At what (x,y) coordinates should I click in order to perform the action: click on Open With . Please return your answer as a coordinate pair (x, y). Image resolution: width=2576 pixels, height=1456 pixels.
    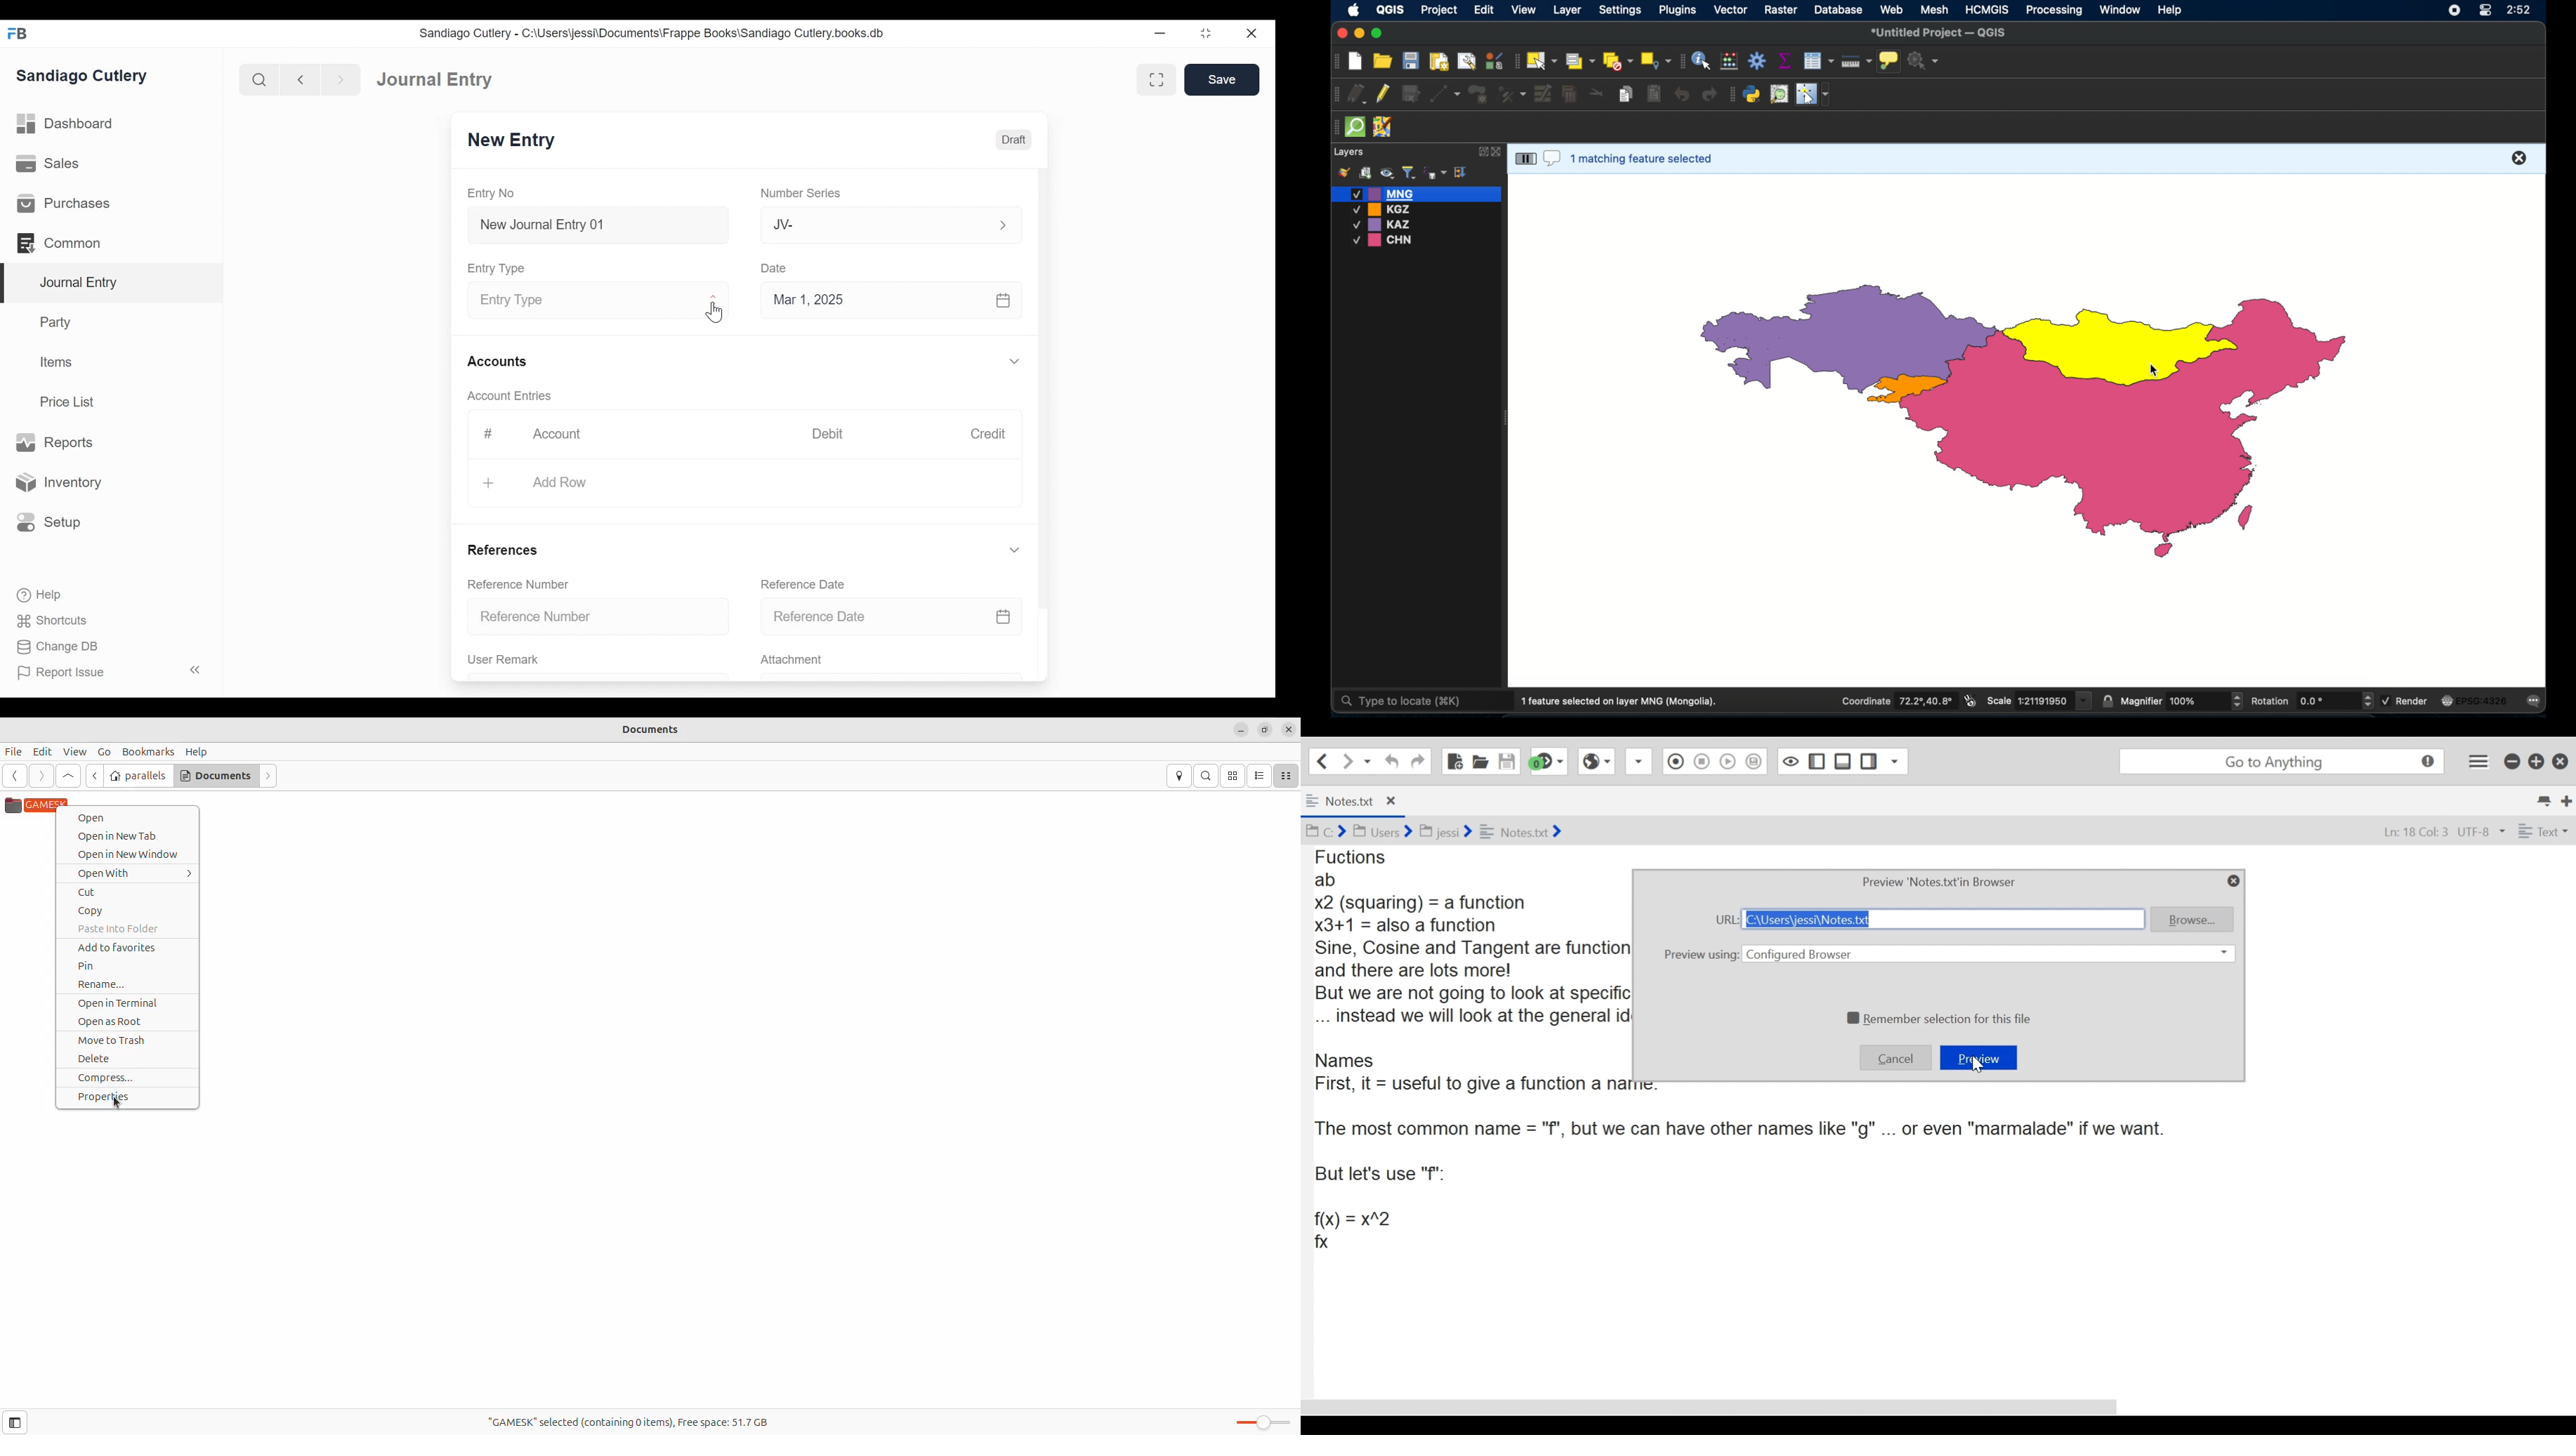
    Looking at the image, I should click on (129, 873).